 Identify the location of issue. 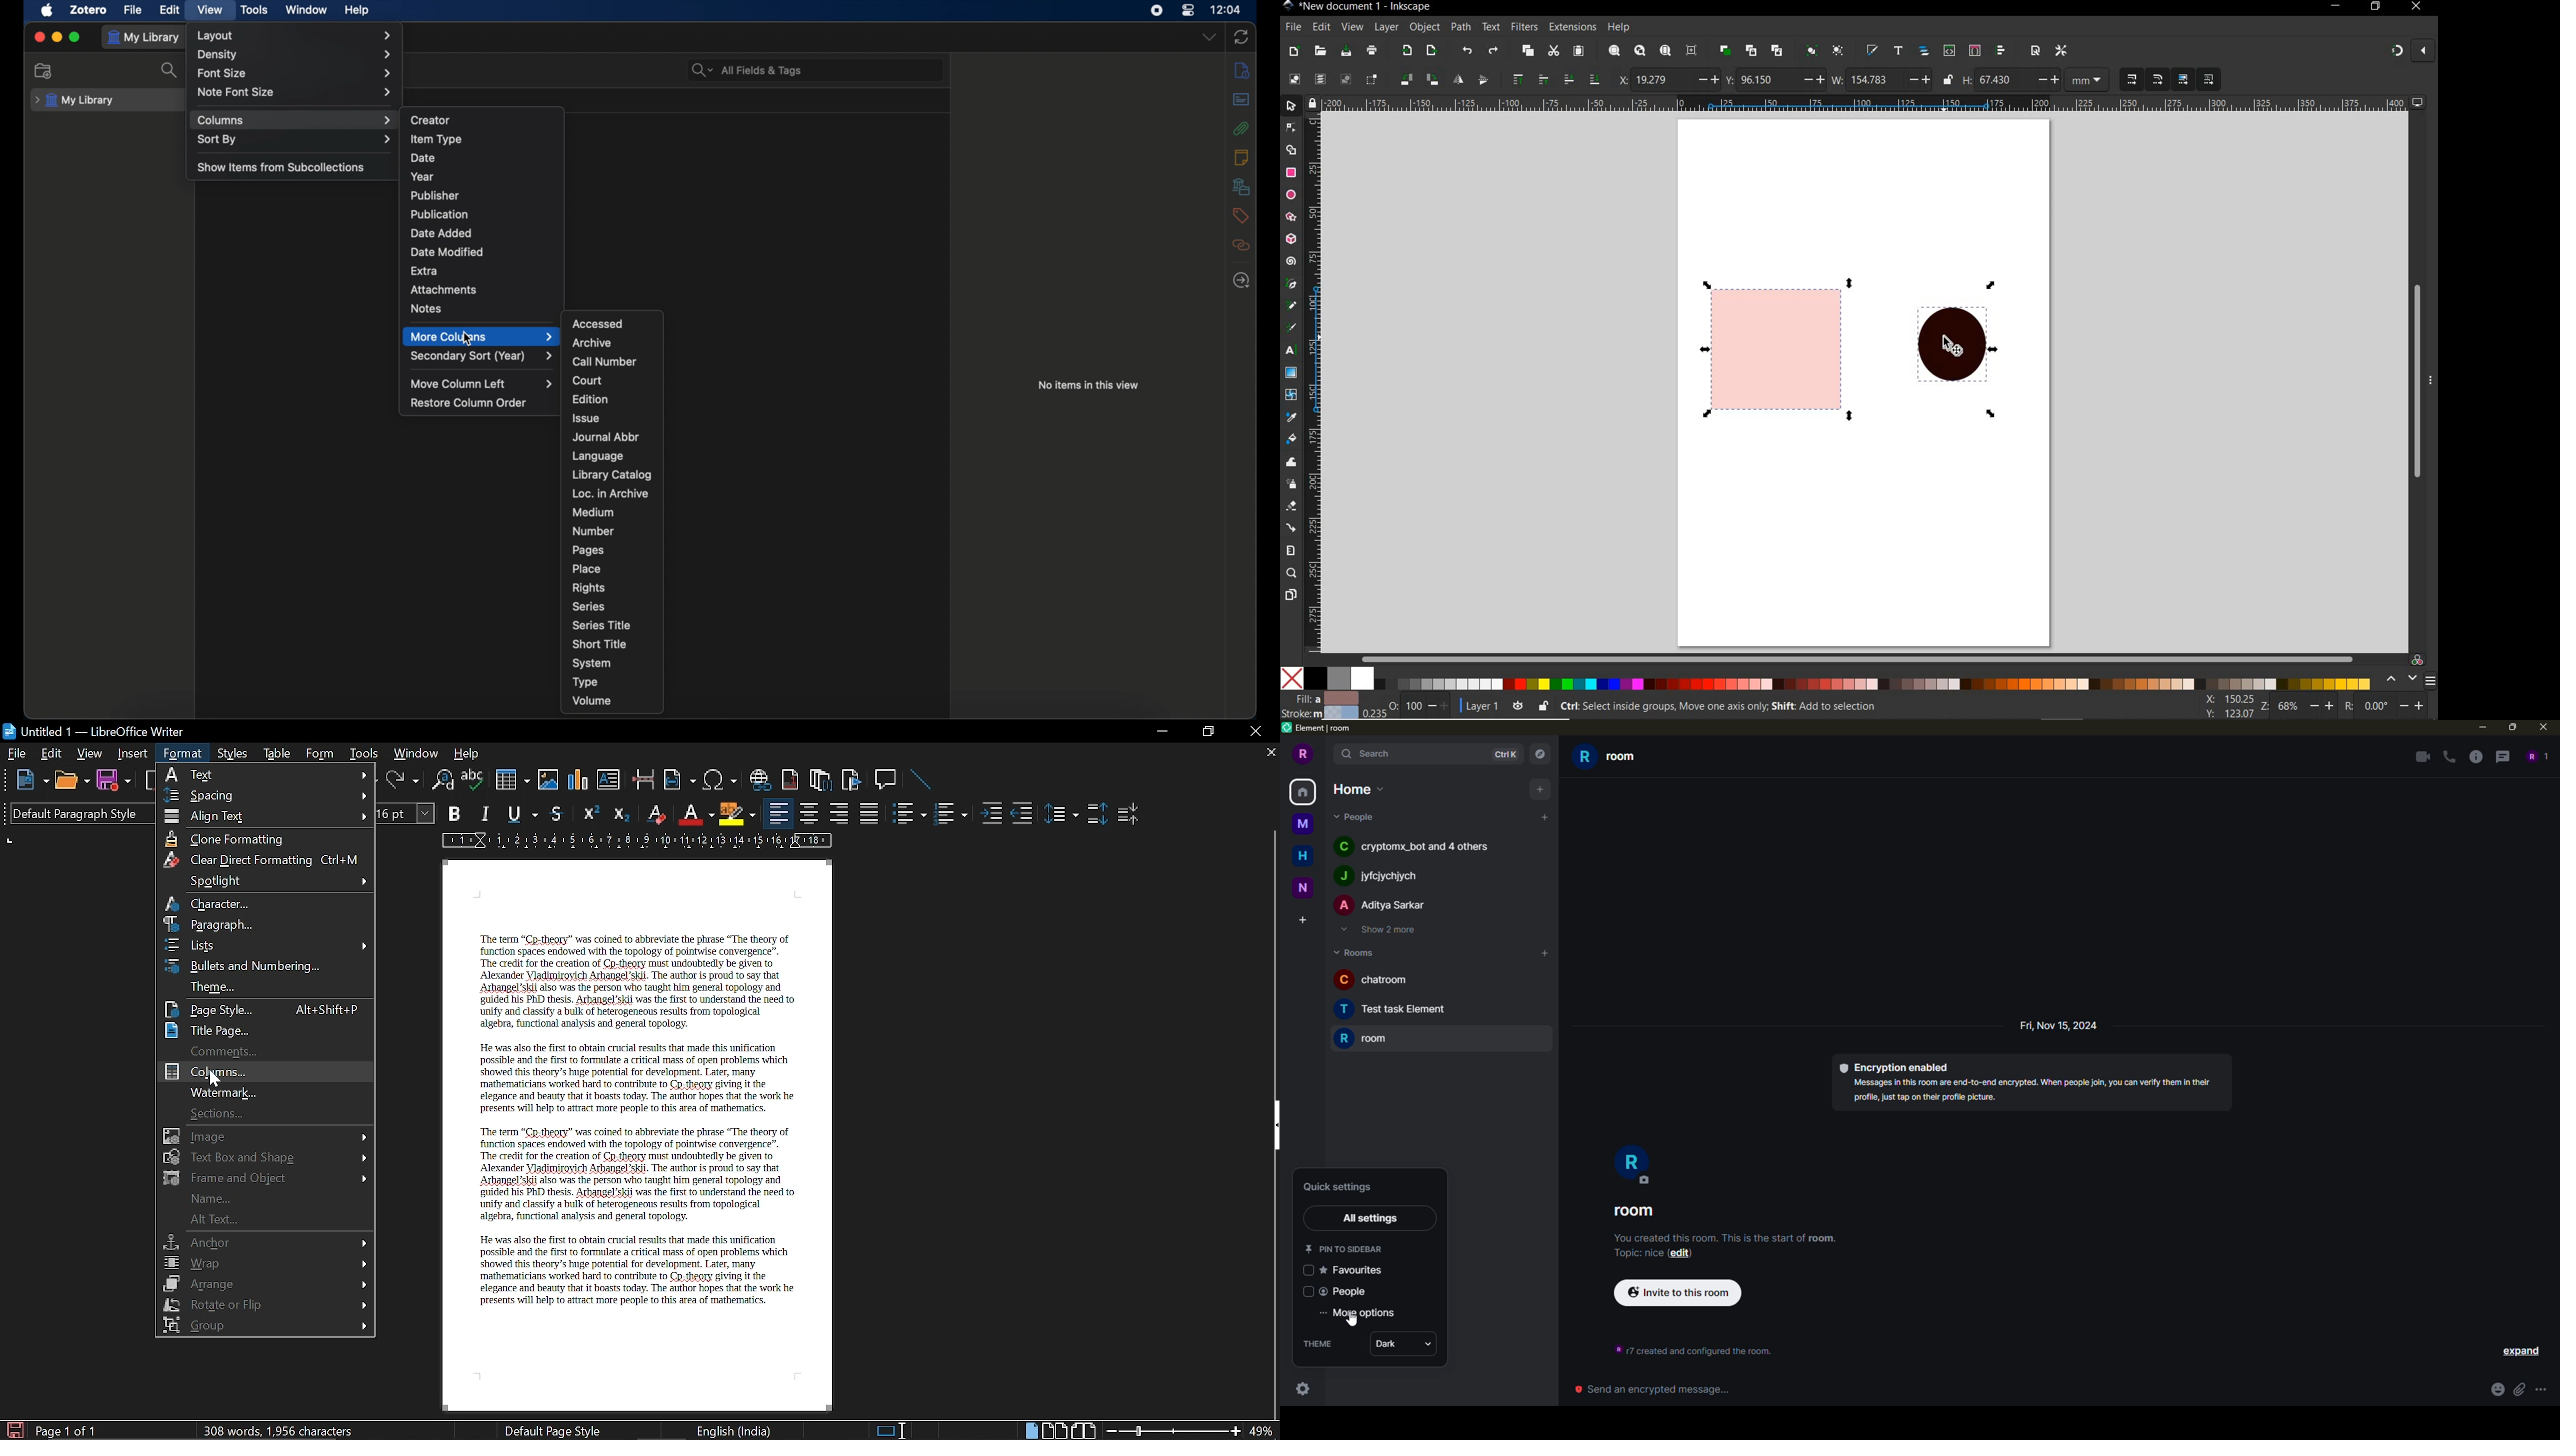
(585, 418).